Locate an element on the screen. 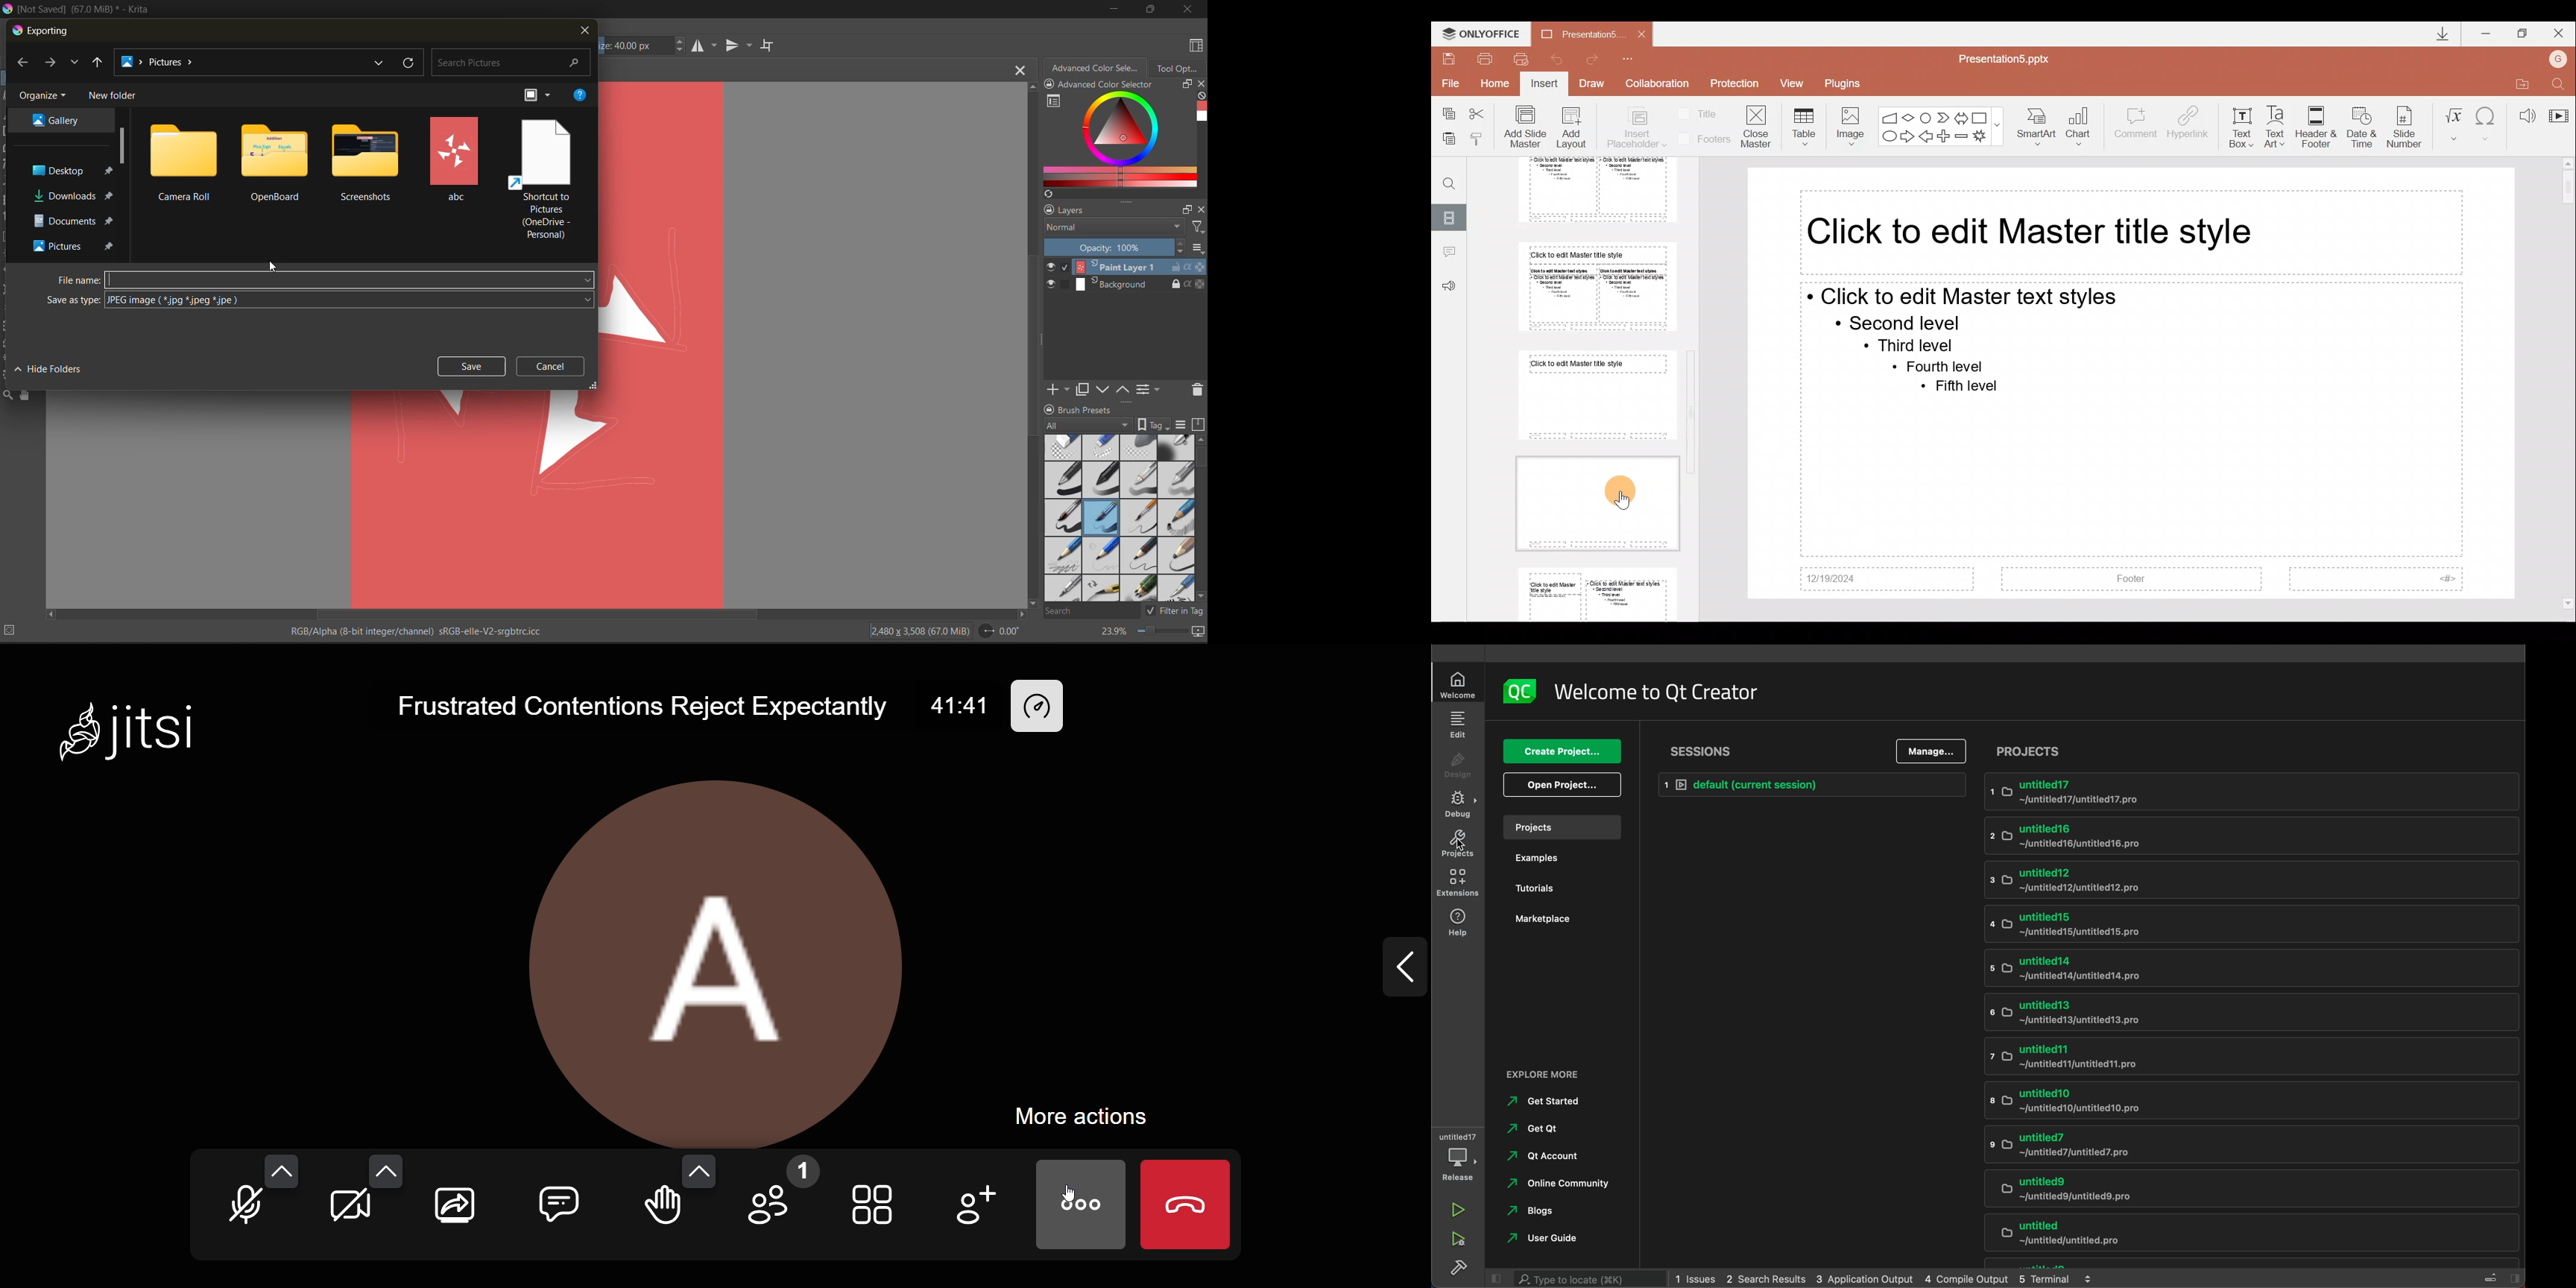 This screenshot has width=2576, height=1288. Add slide master is located at coordinates (1528, 127).